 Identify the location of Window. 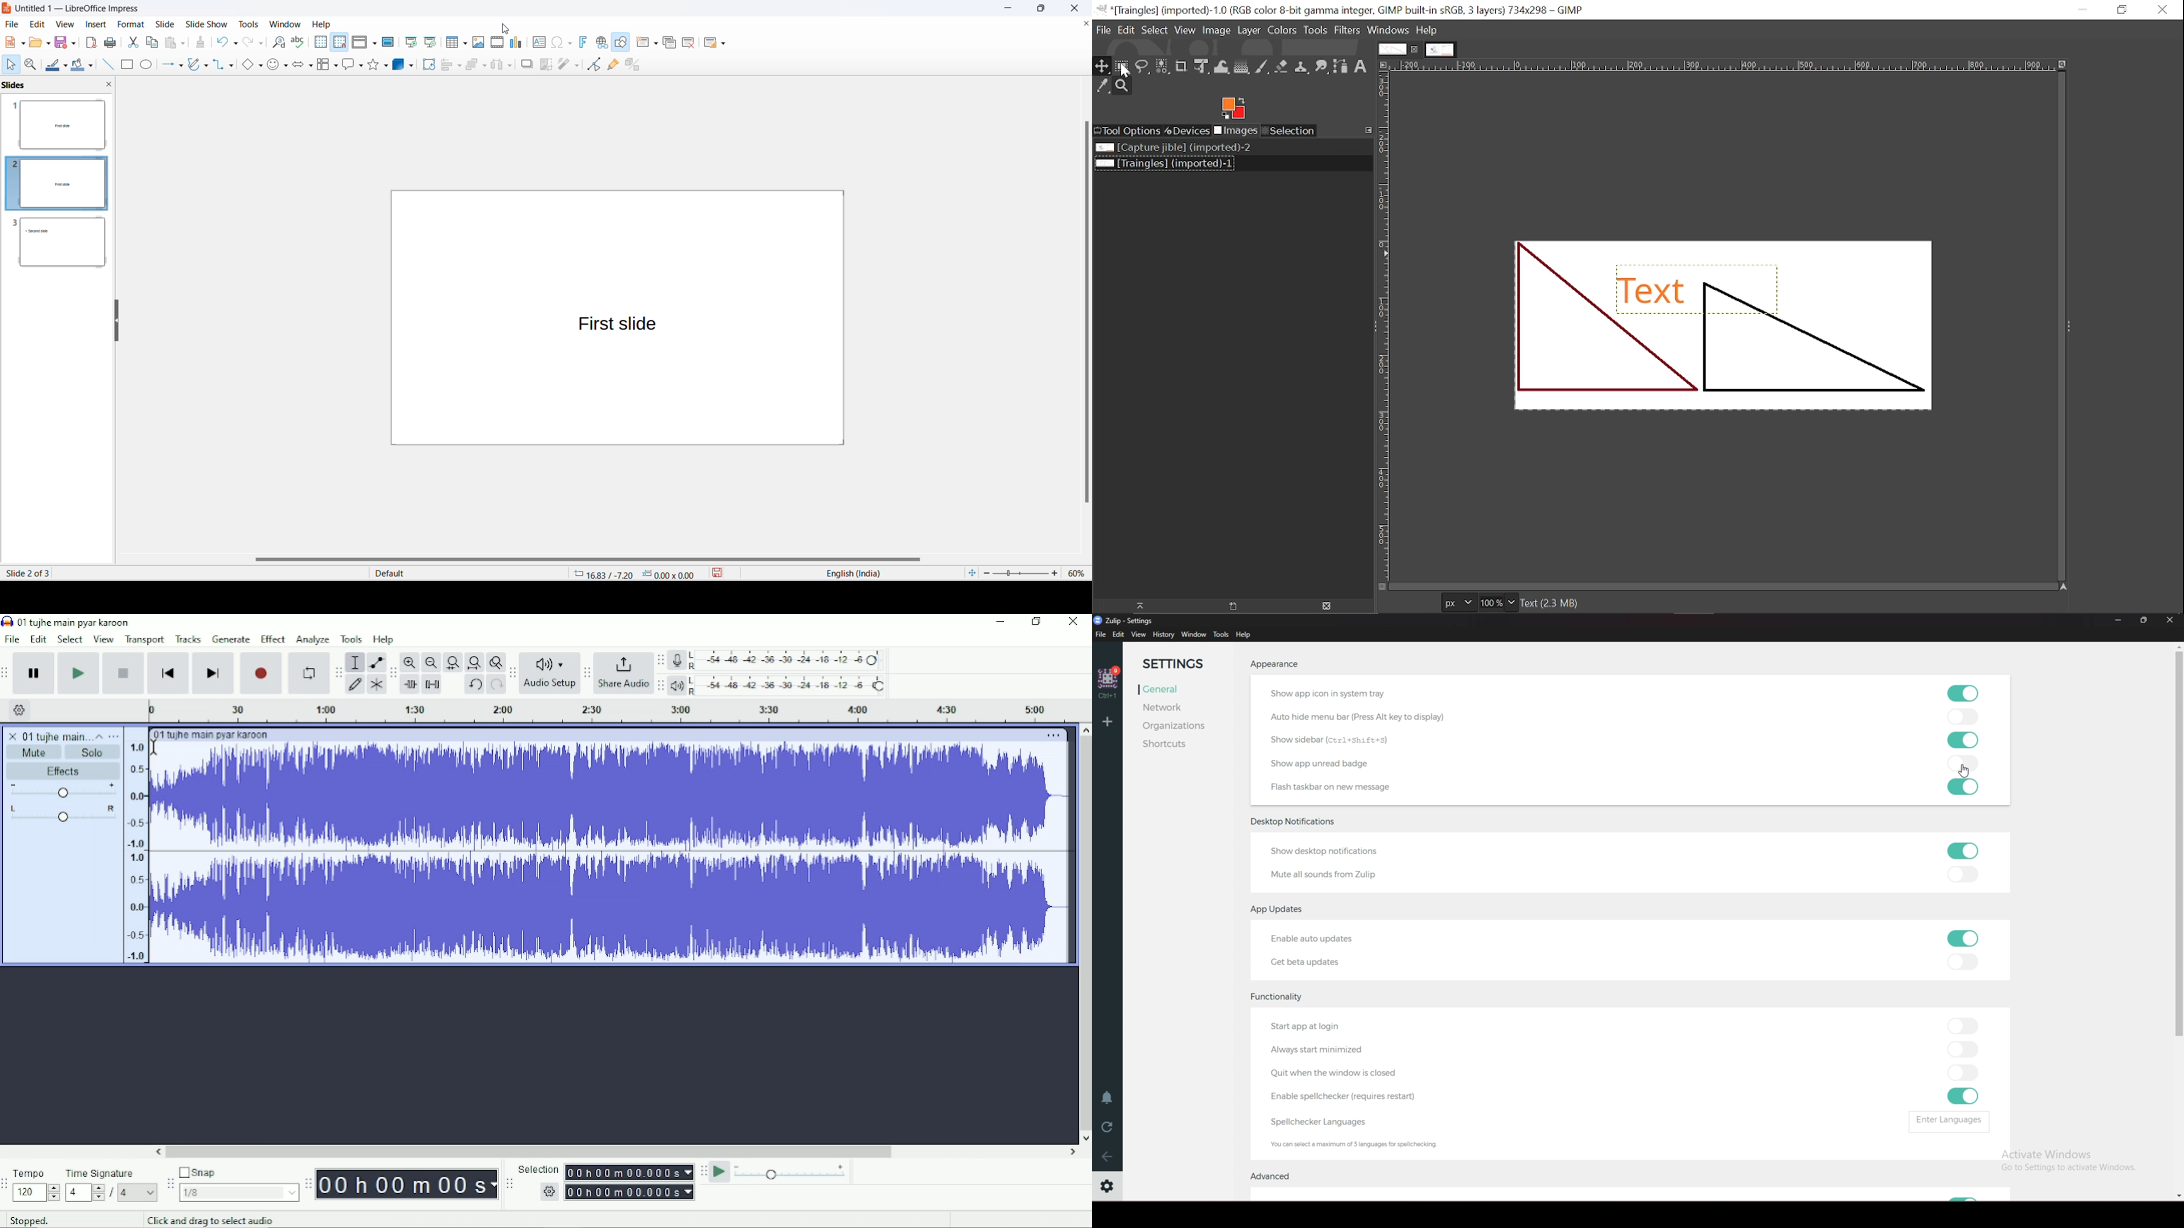
(1194, 635).